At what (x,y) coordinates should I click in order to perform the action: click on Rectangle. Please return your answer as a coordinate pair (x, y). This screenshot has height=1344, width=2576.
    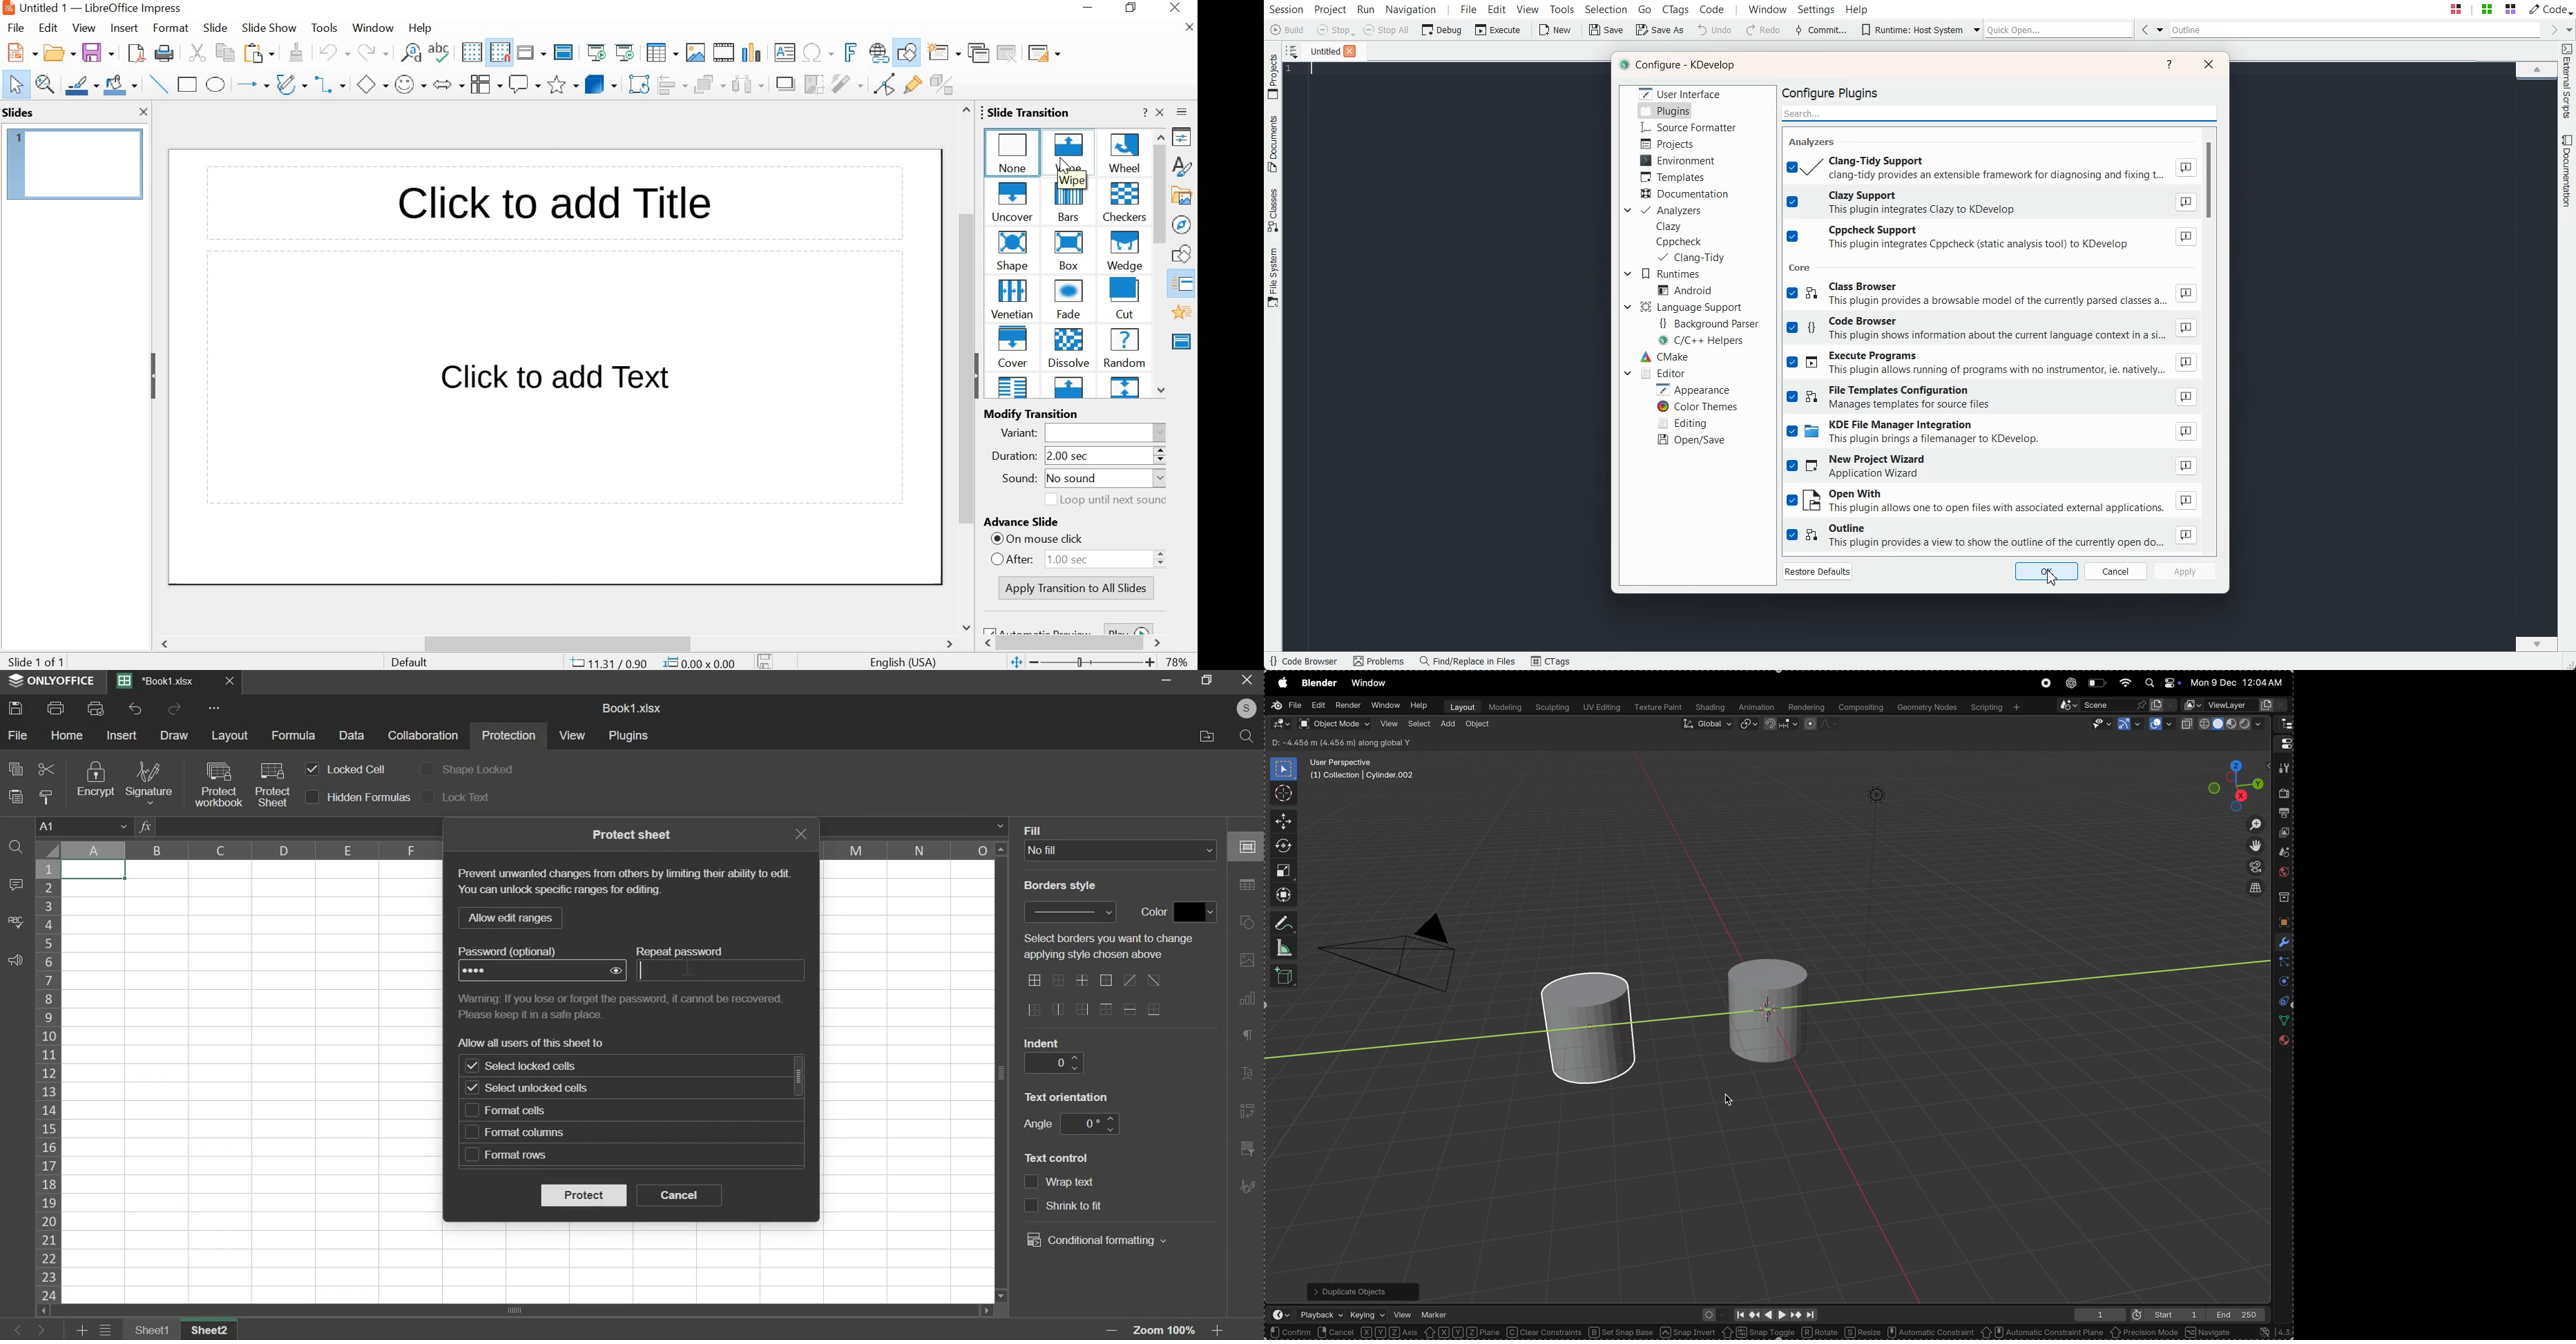
    Looking at the image, I should click on (187, 85).